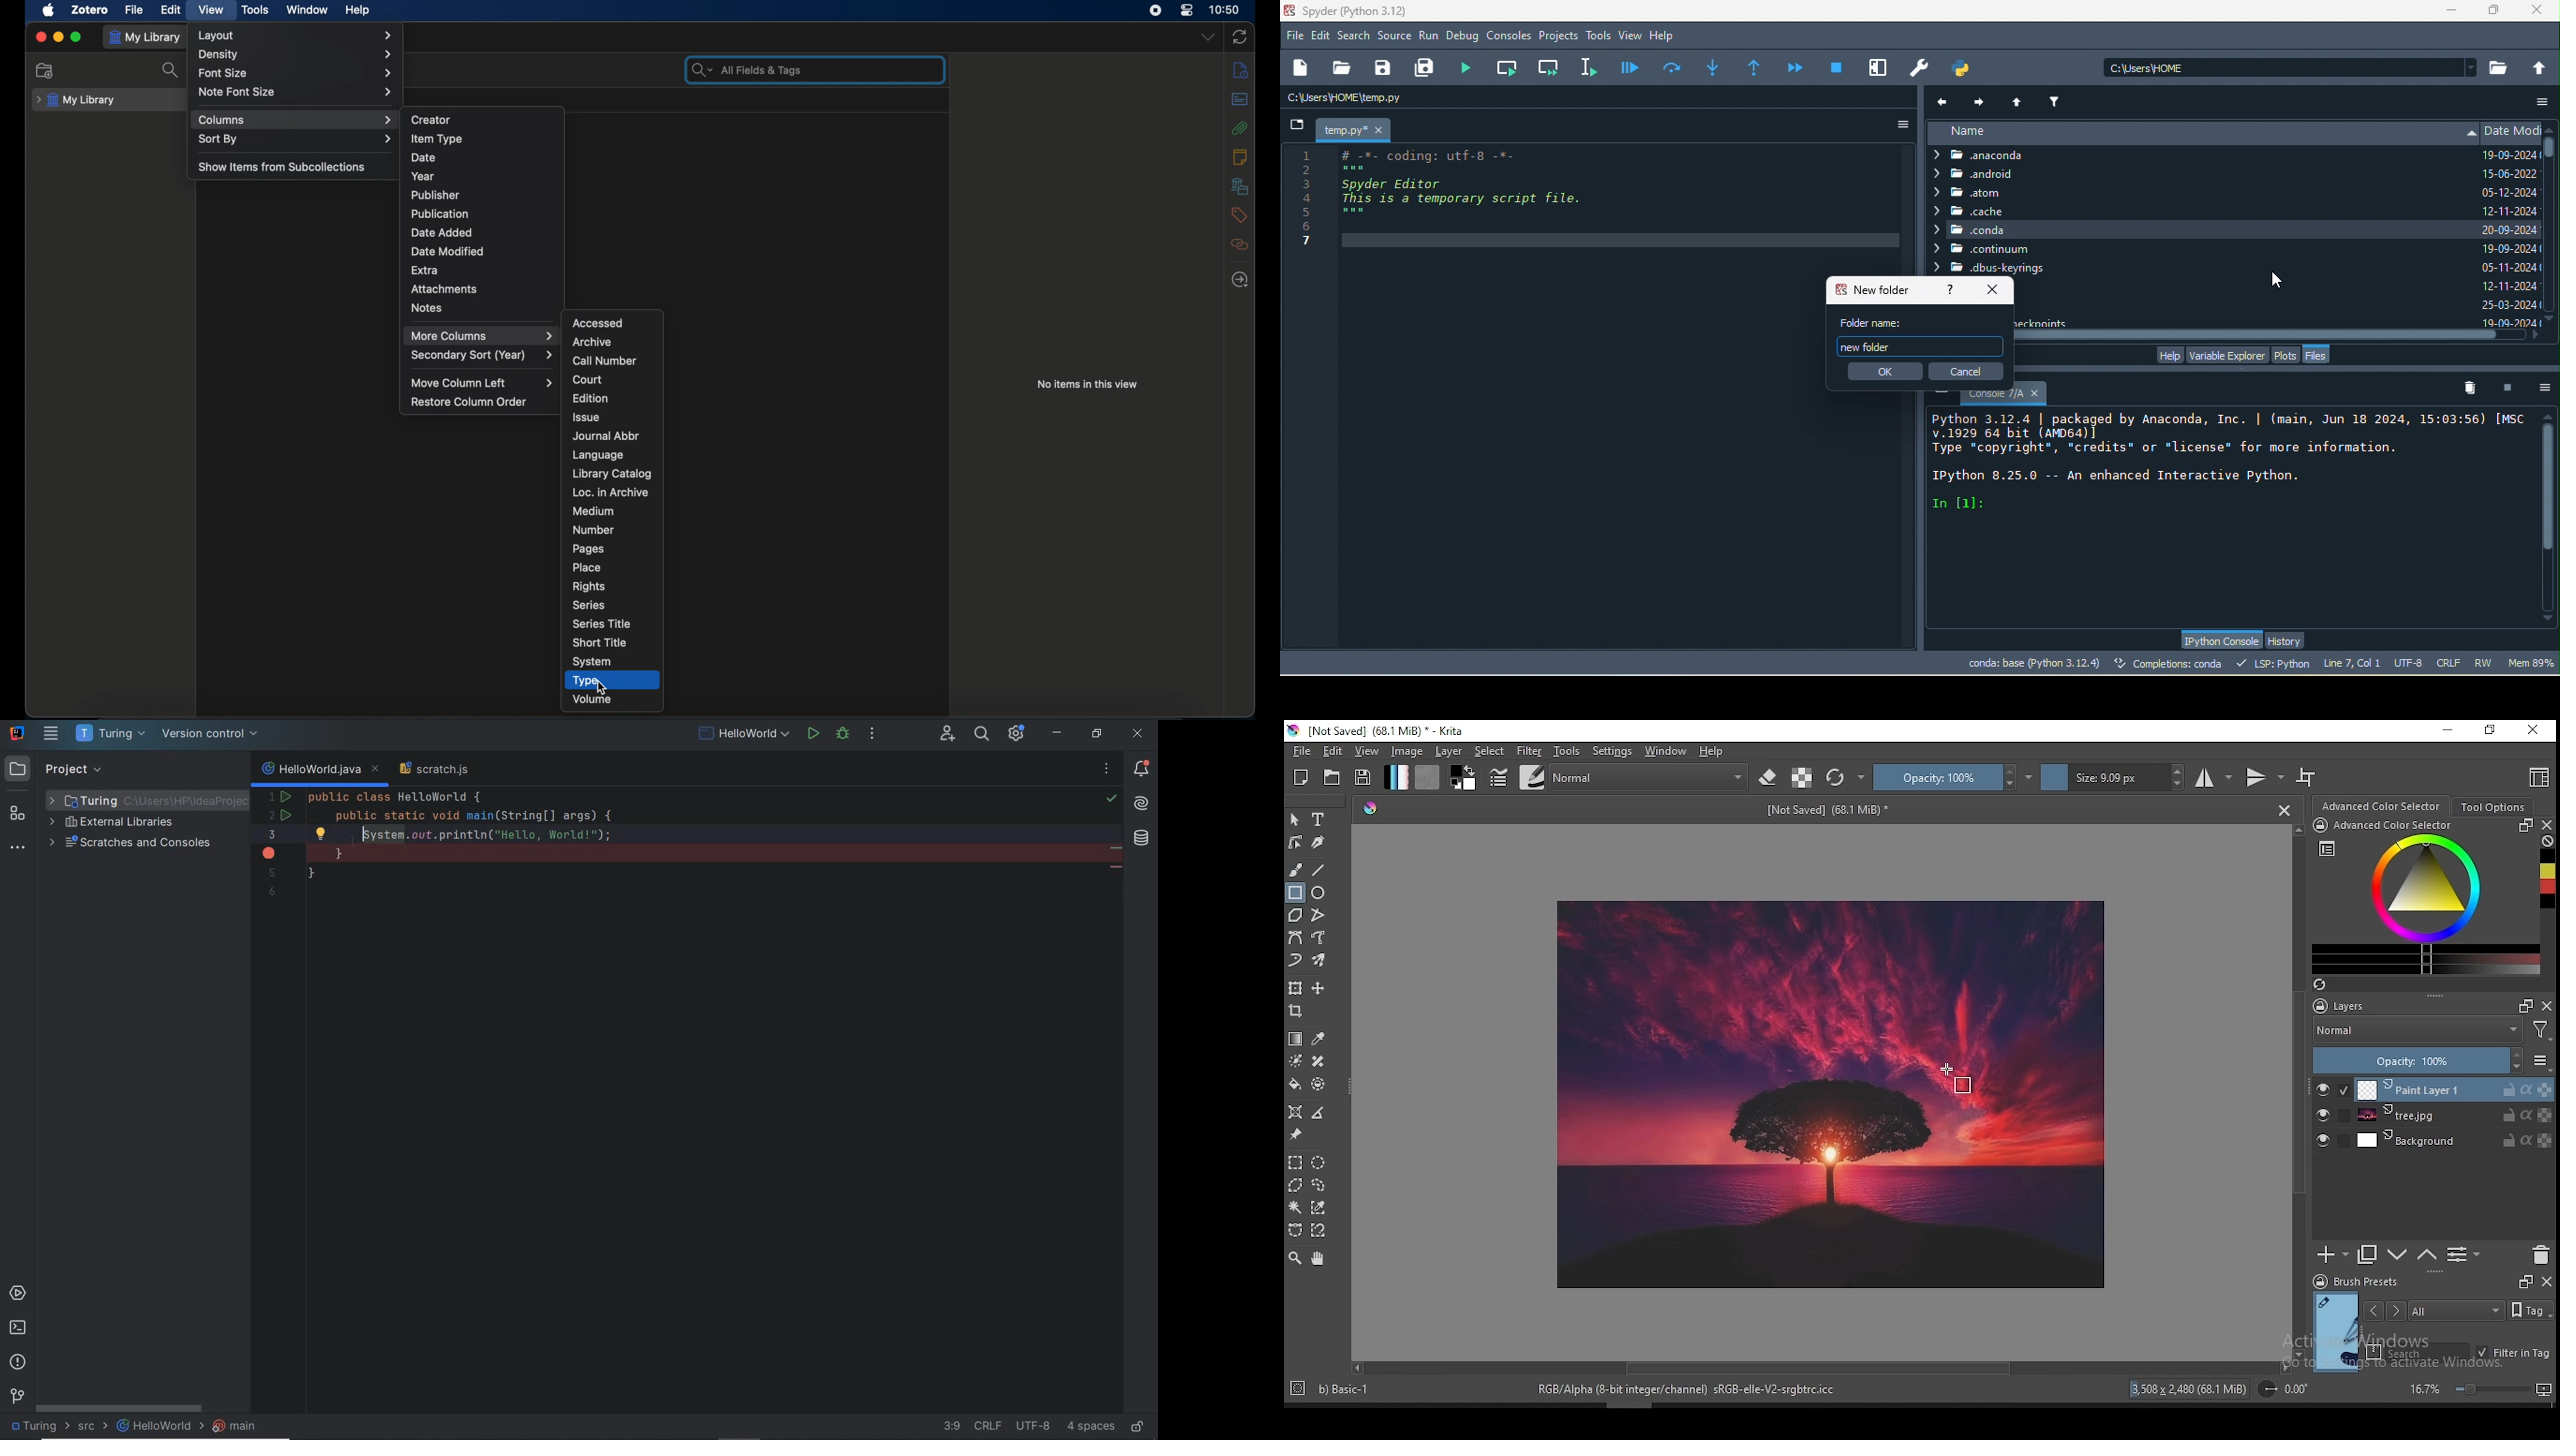  I want to click on multibrush tool, so click(1320, 960).